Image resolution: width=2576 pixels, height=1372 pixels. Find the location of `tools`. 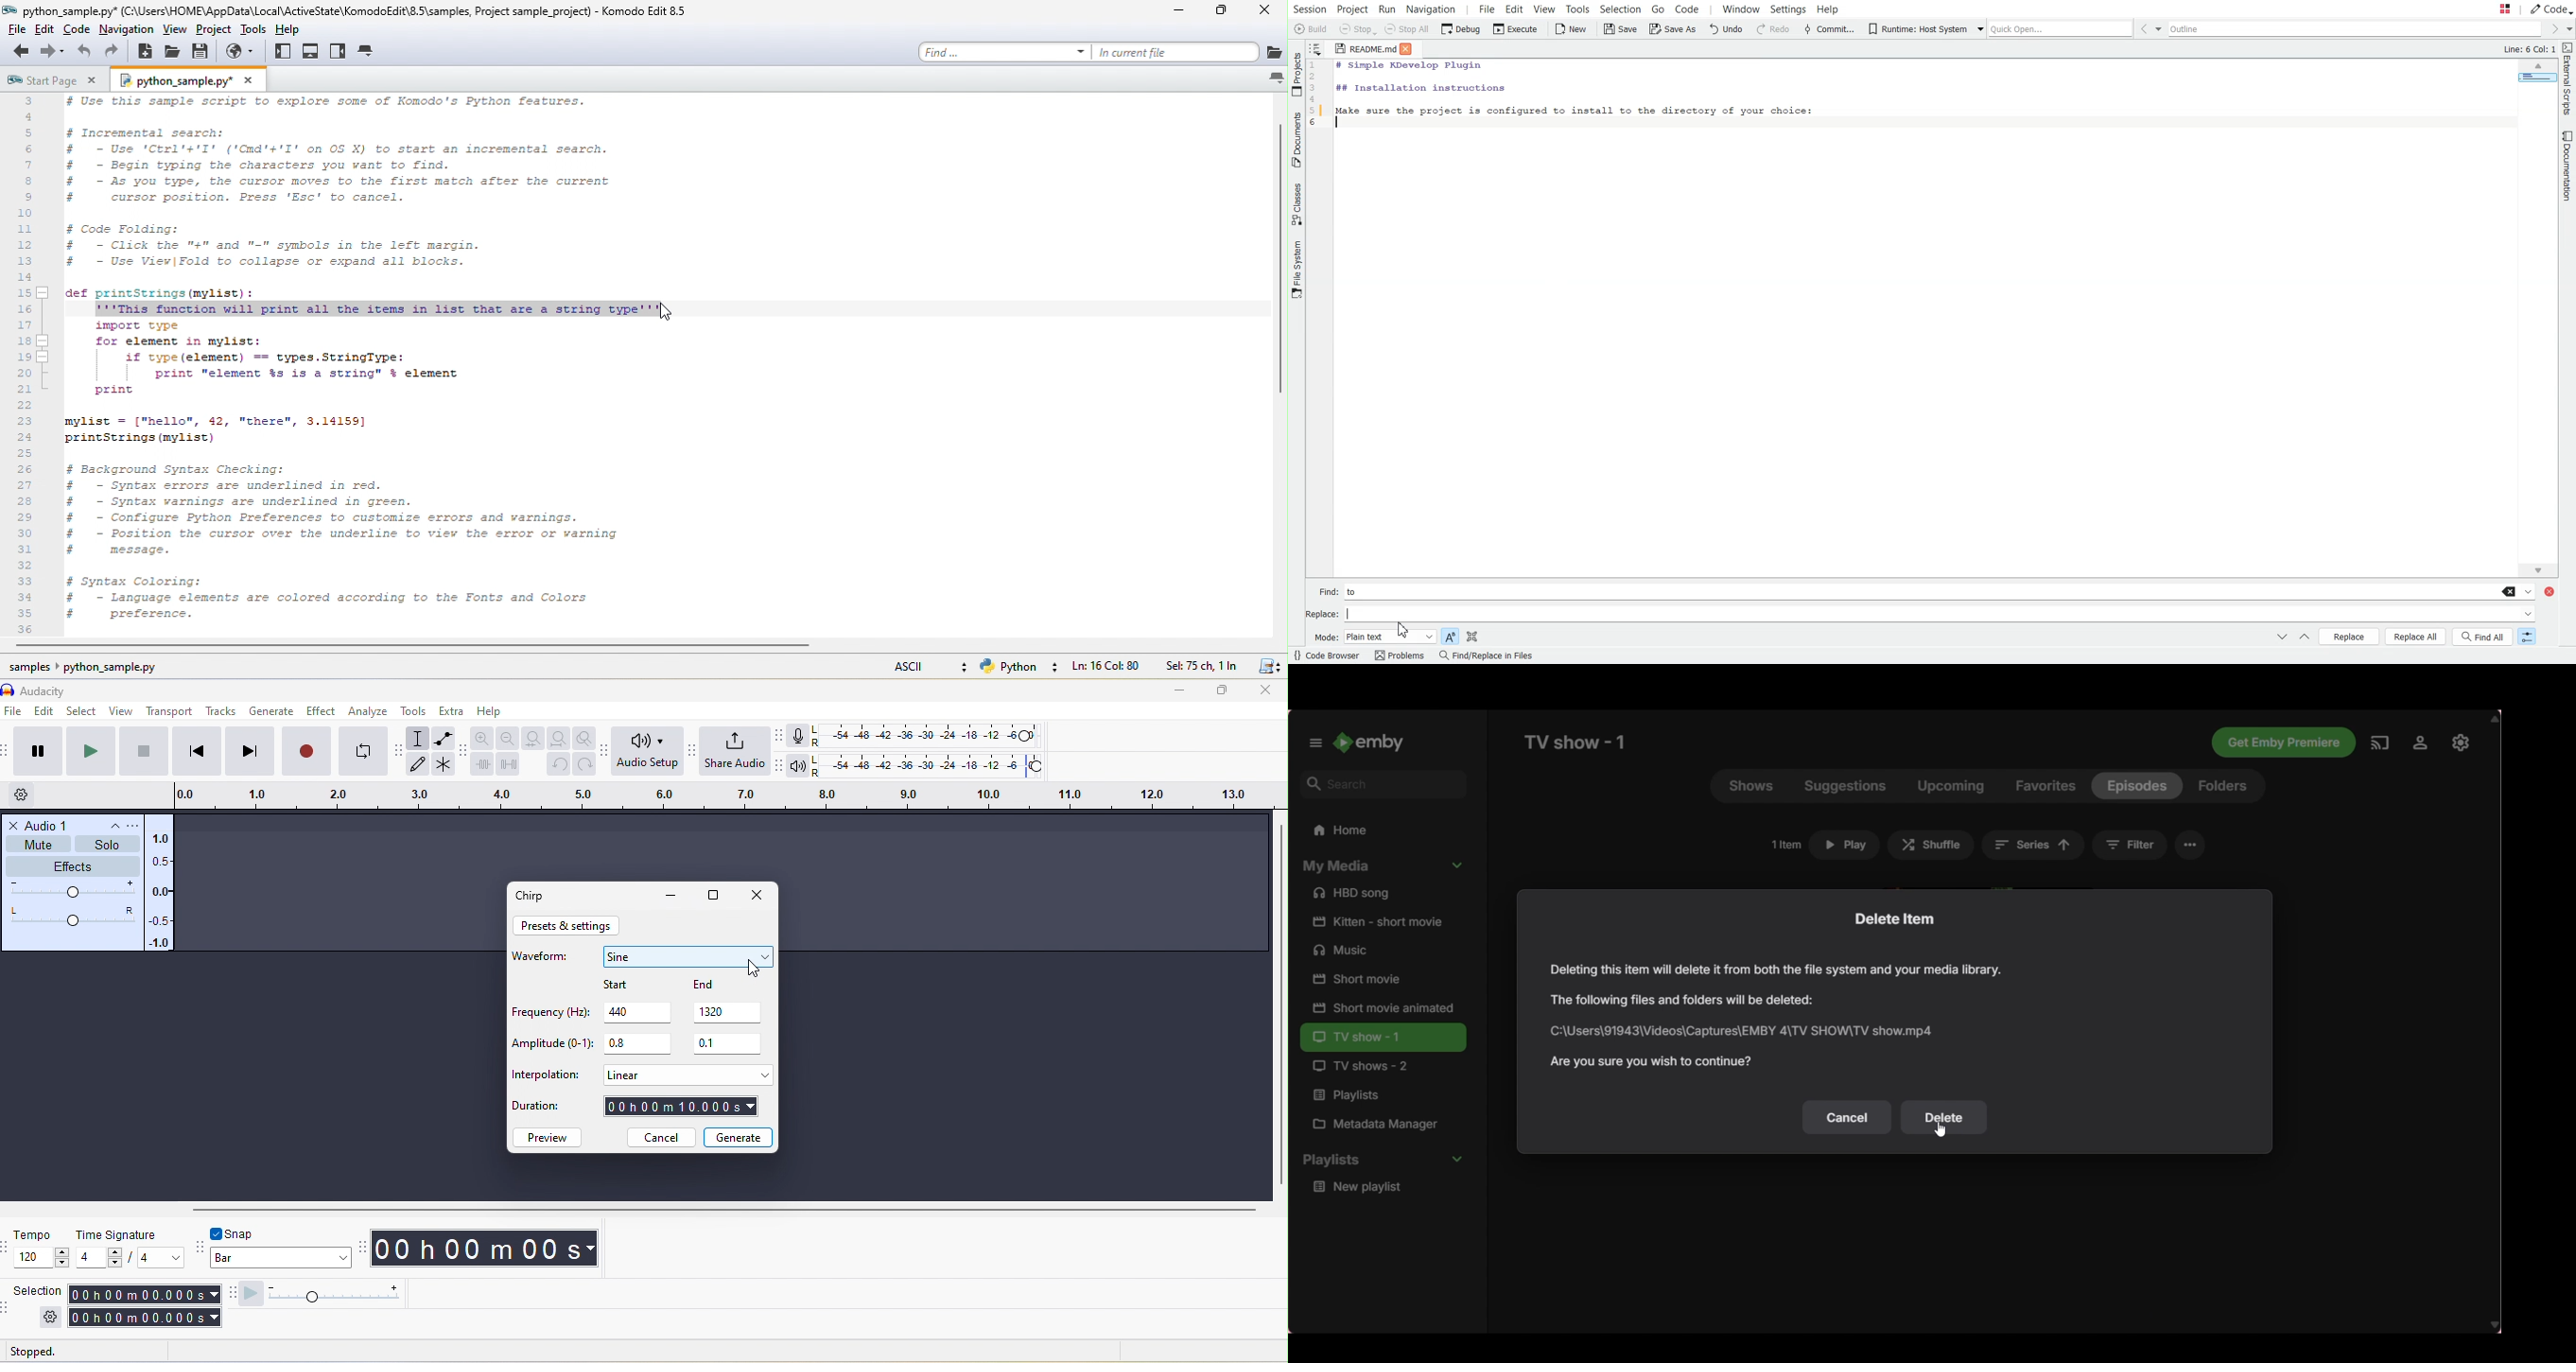

tools is located at coordinates (415, 710).